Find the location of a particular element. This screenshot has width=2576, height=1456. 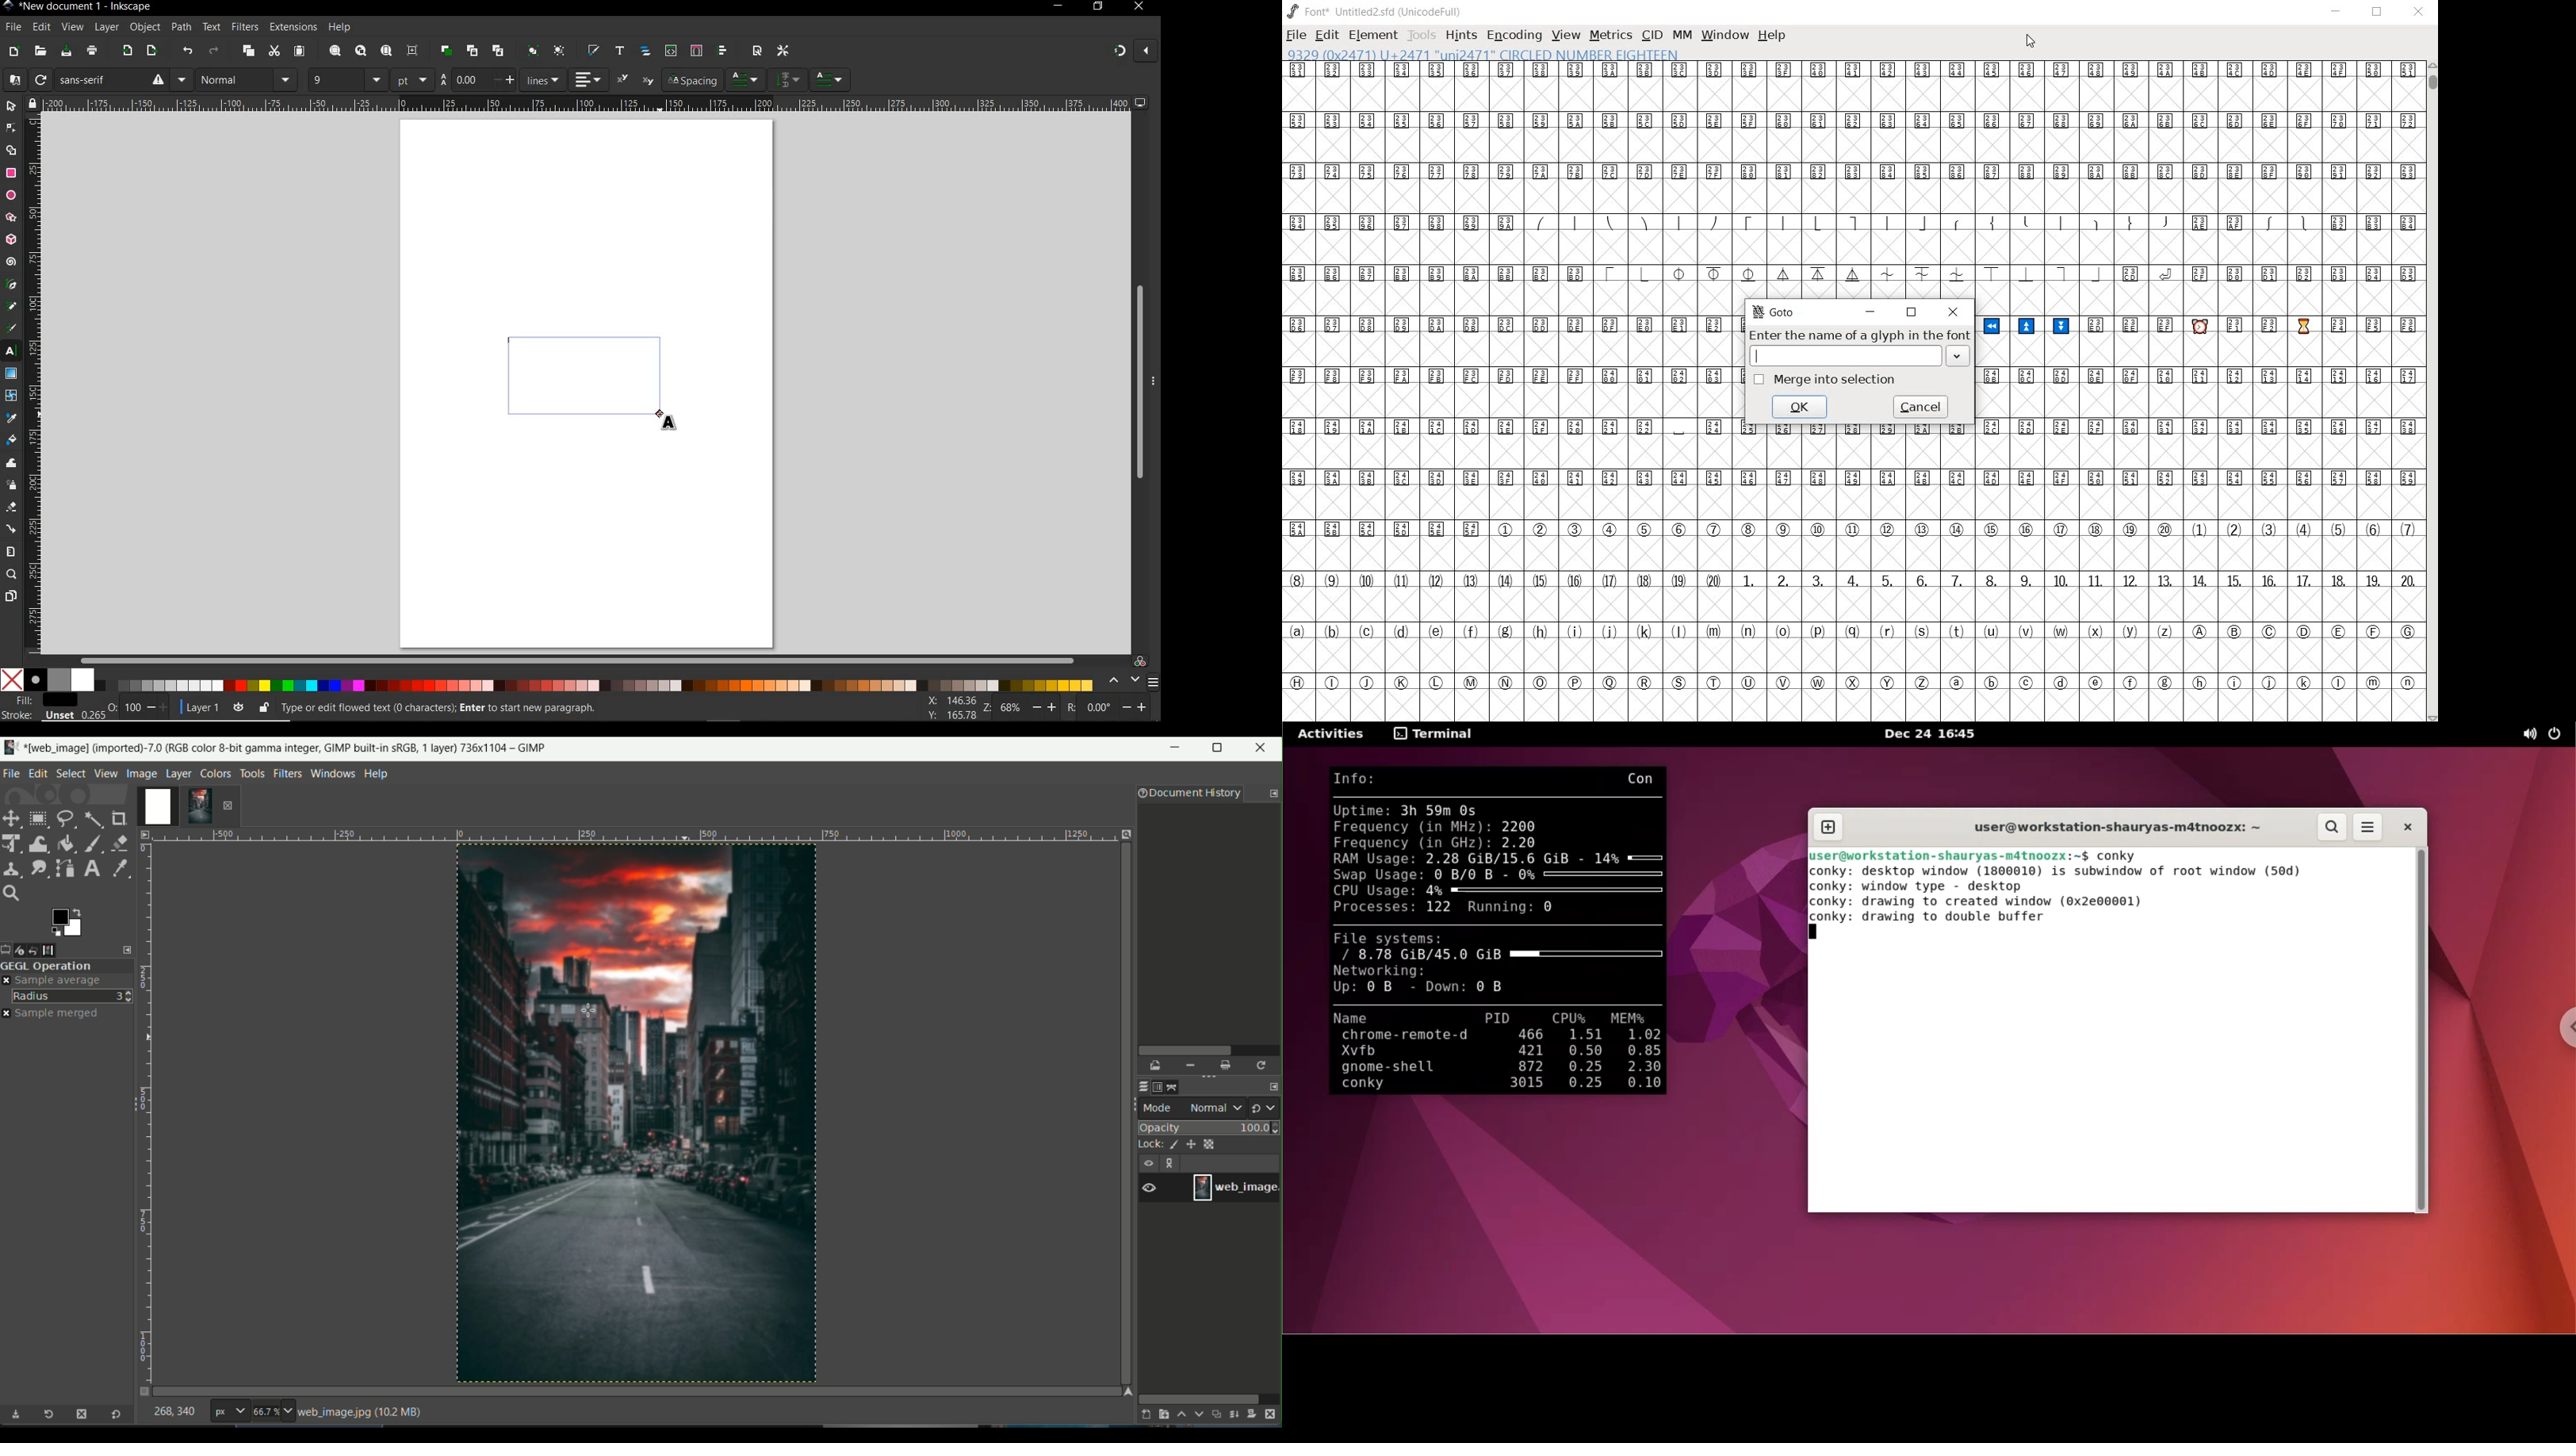

filters is located at coordinates (244, 27).